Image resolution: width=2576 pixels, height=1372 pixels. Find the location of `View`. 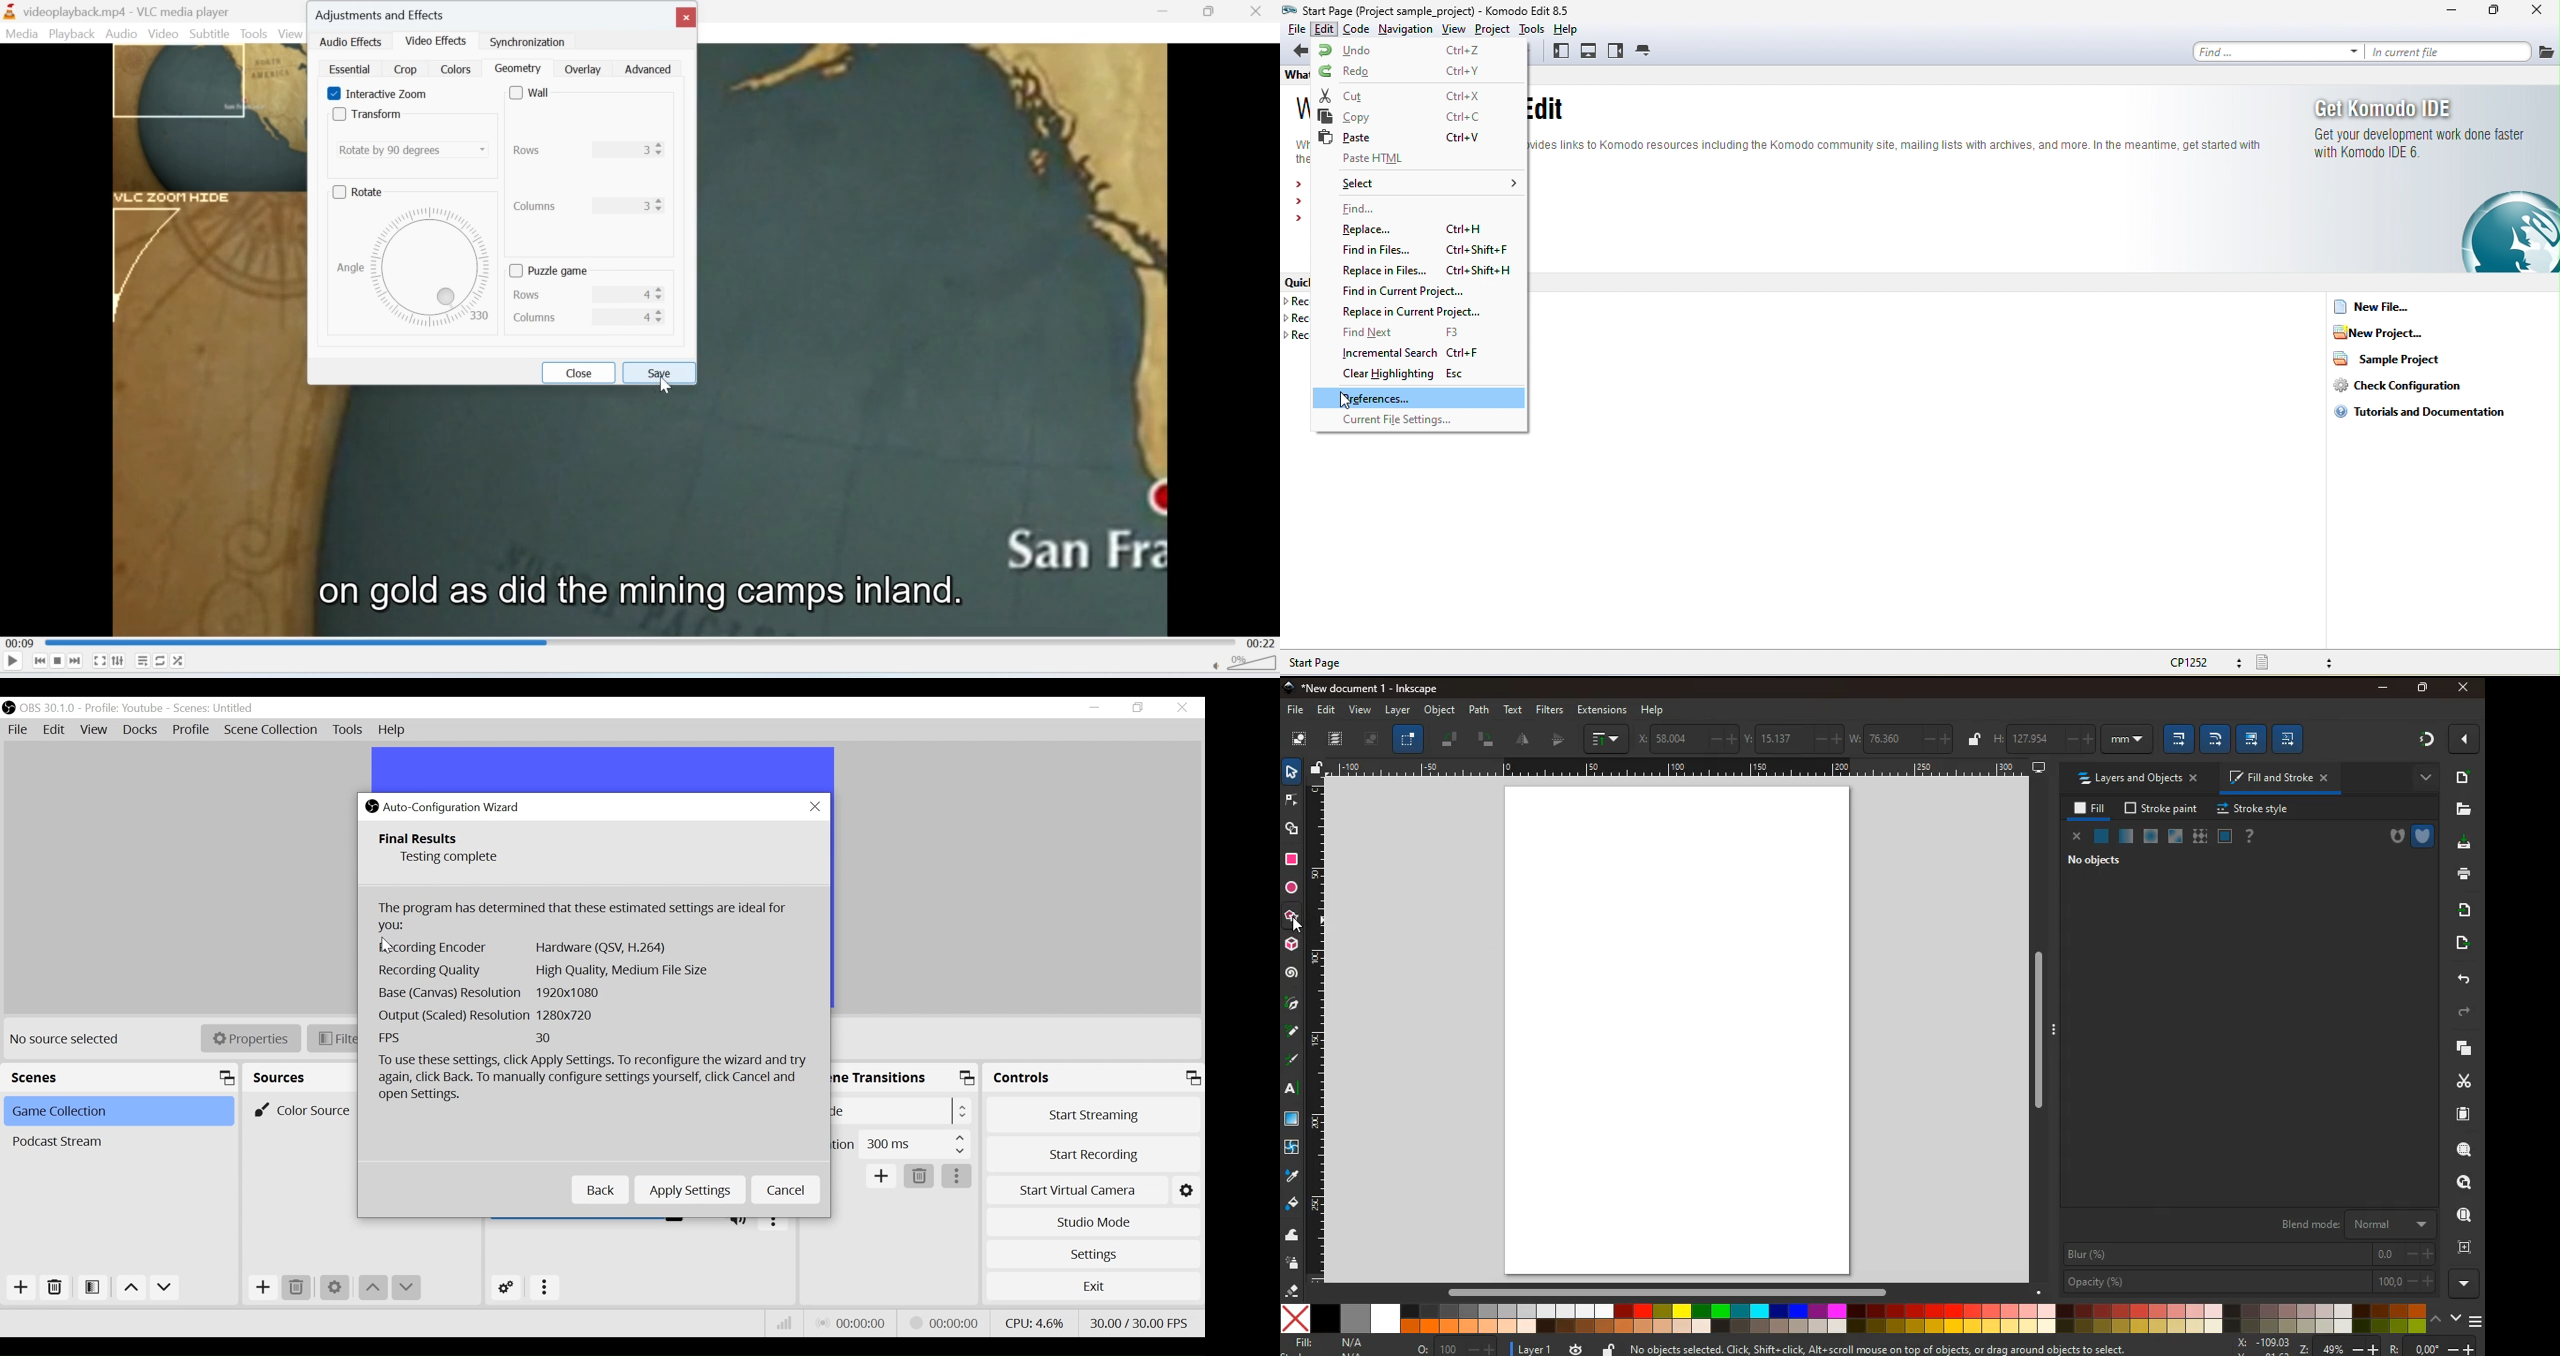

View is located at coordinates (94, 730).